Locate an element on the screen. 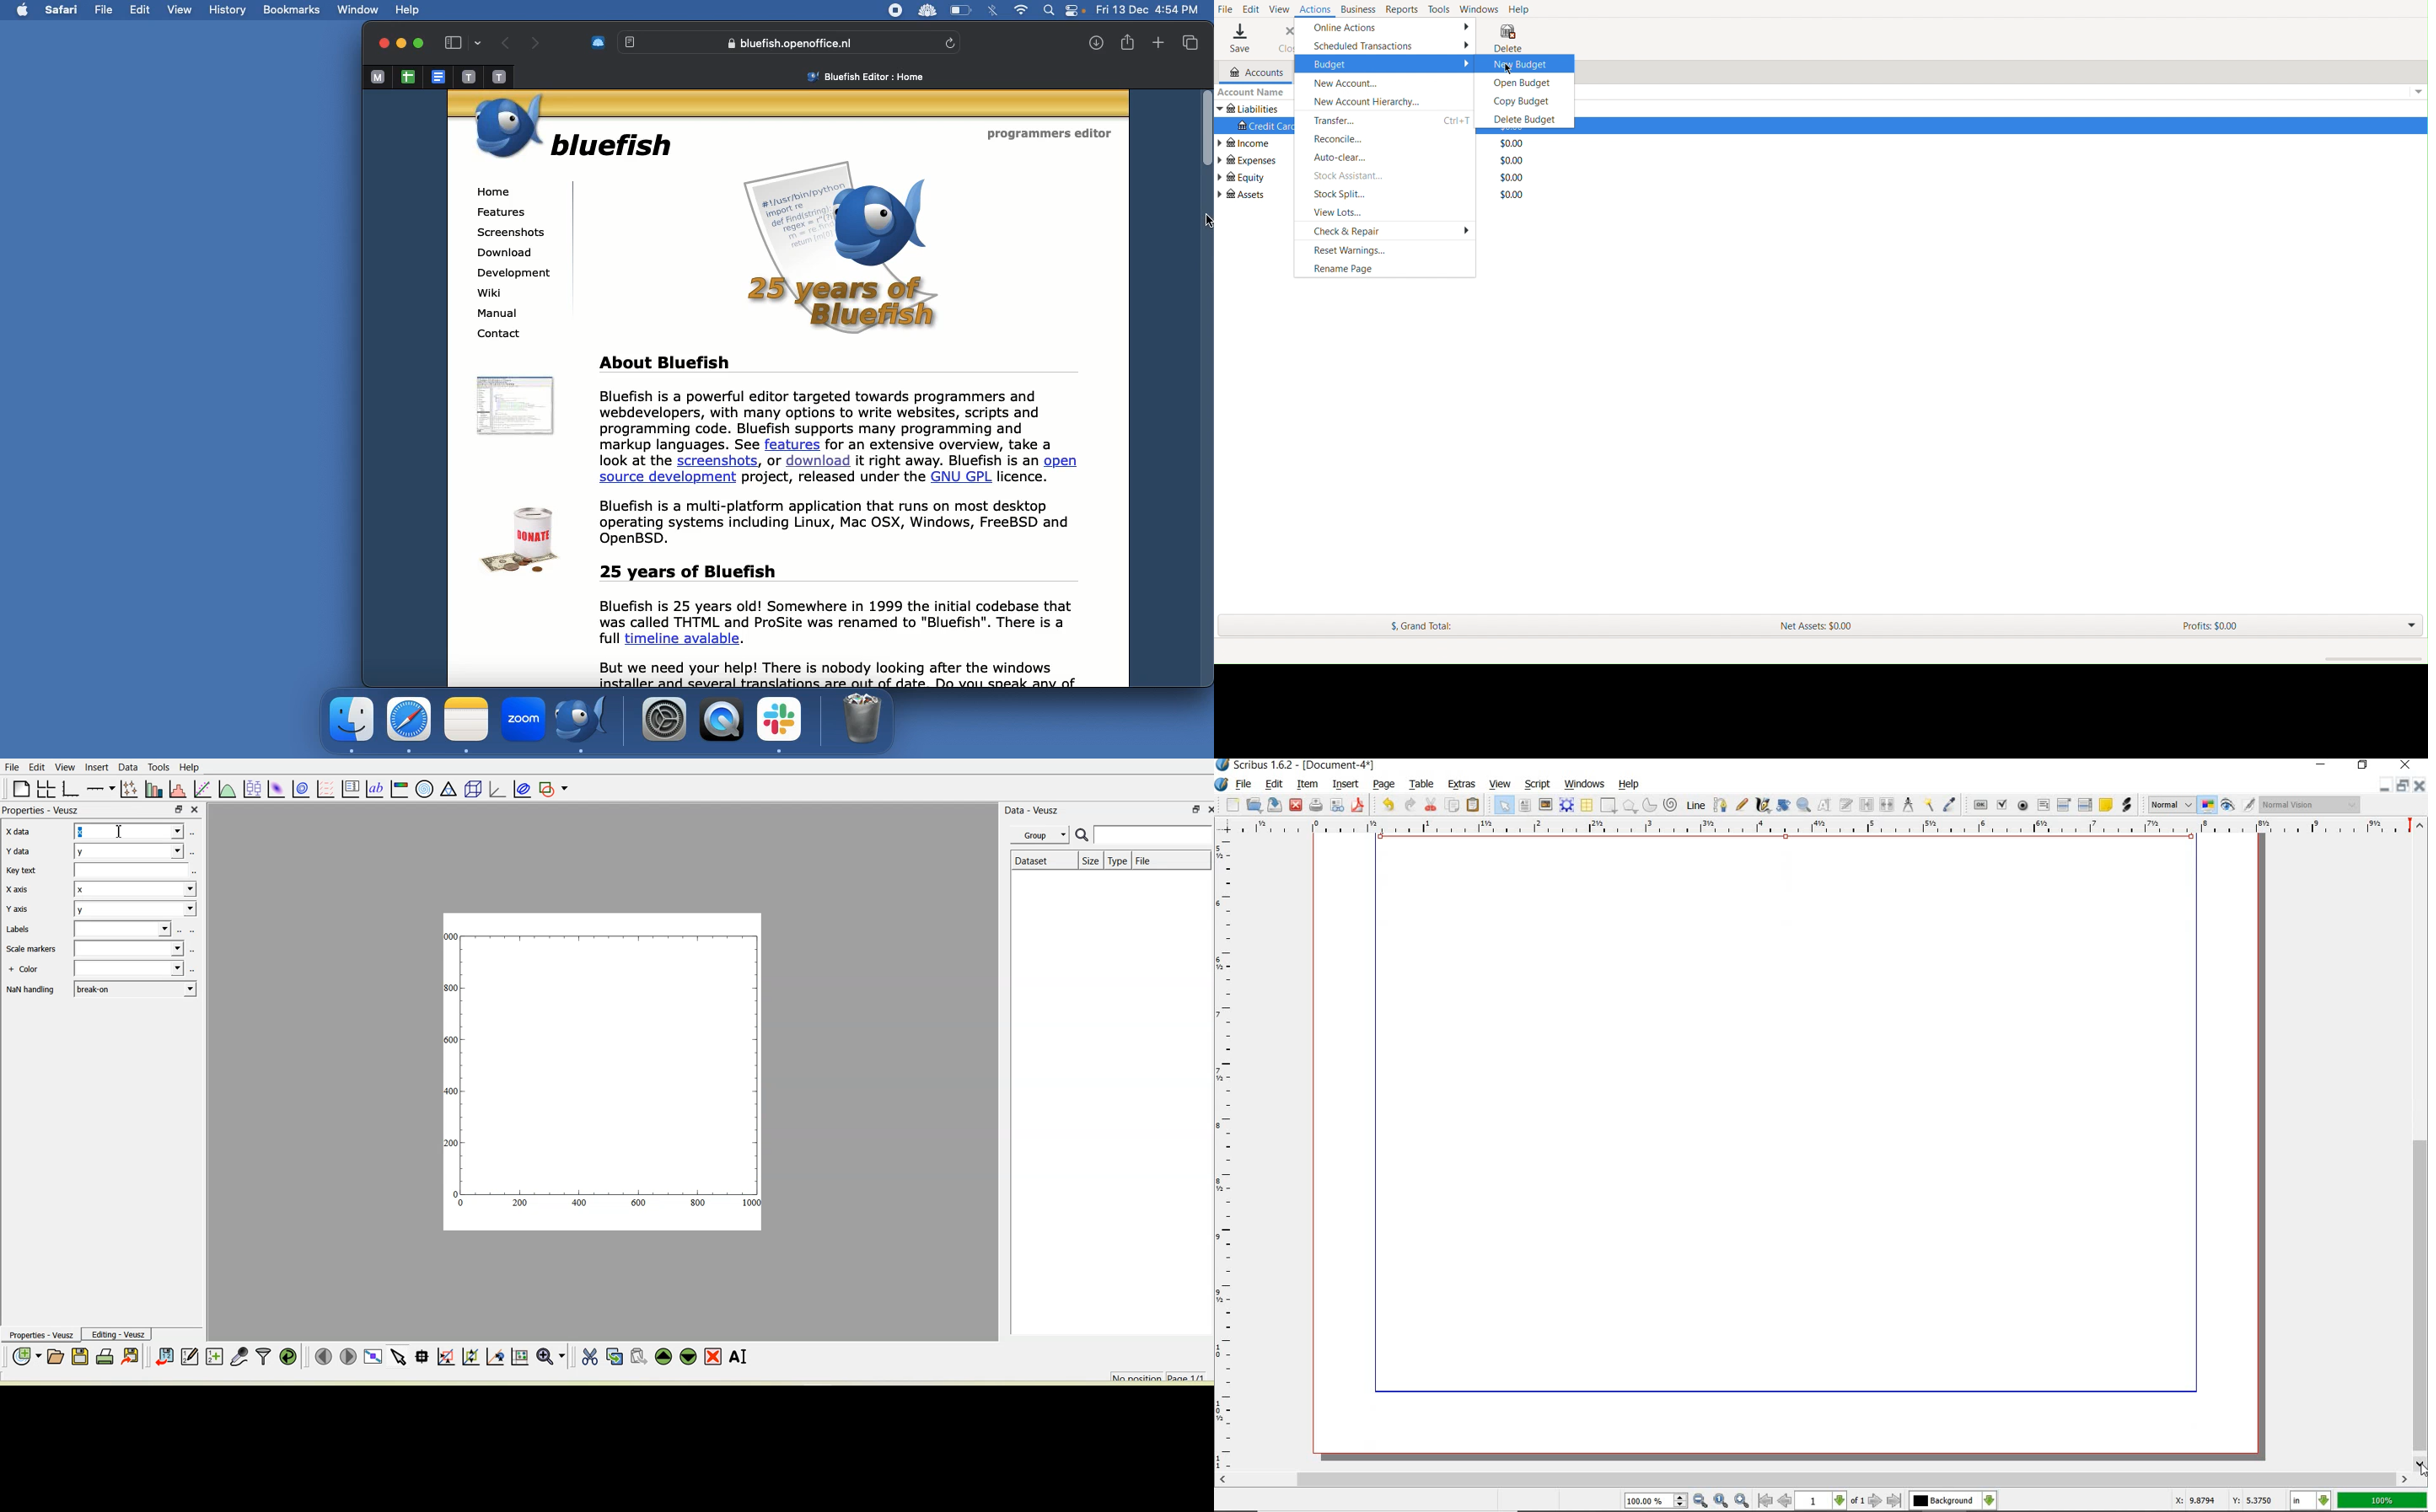  ruler is located at coordinates (1227, 1156).